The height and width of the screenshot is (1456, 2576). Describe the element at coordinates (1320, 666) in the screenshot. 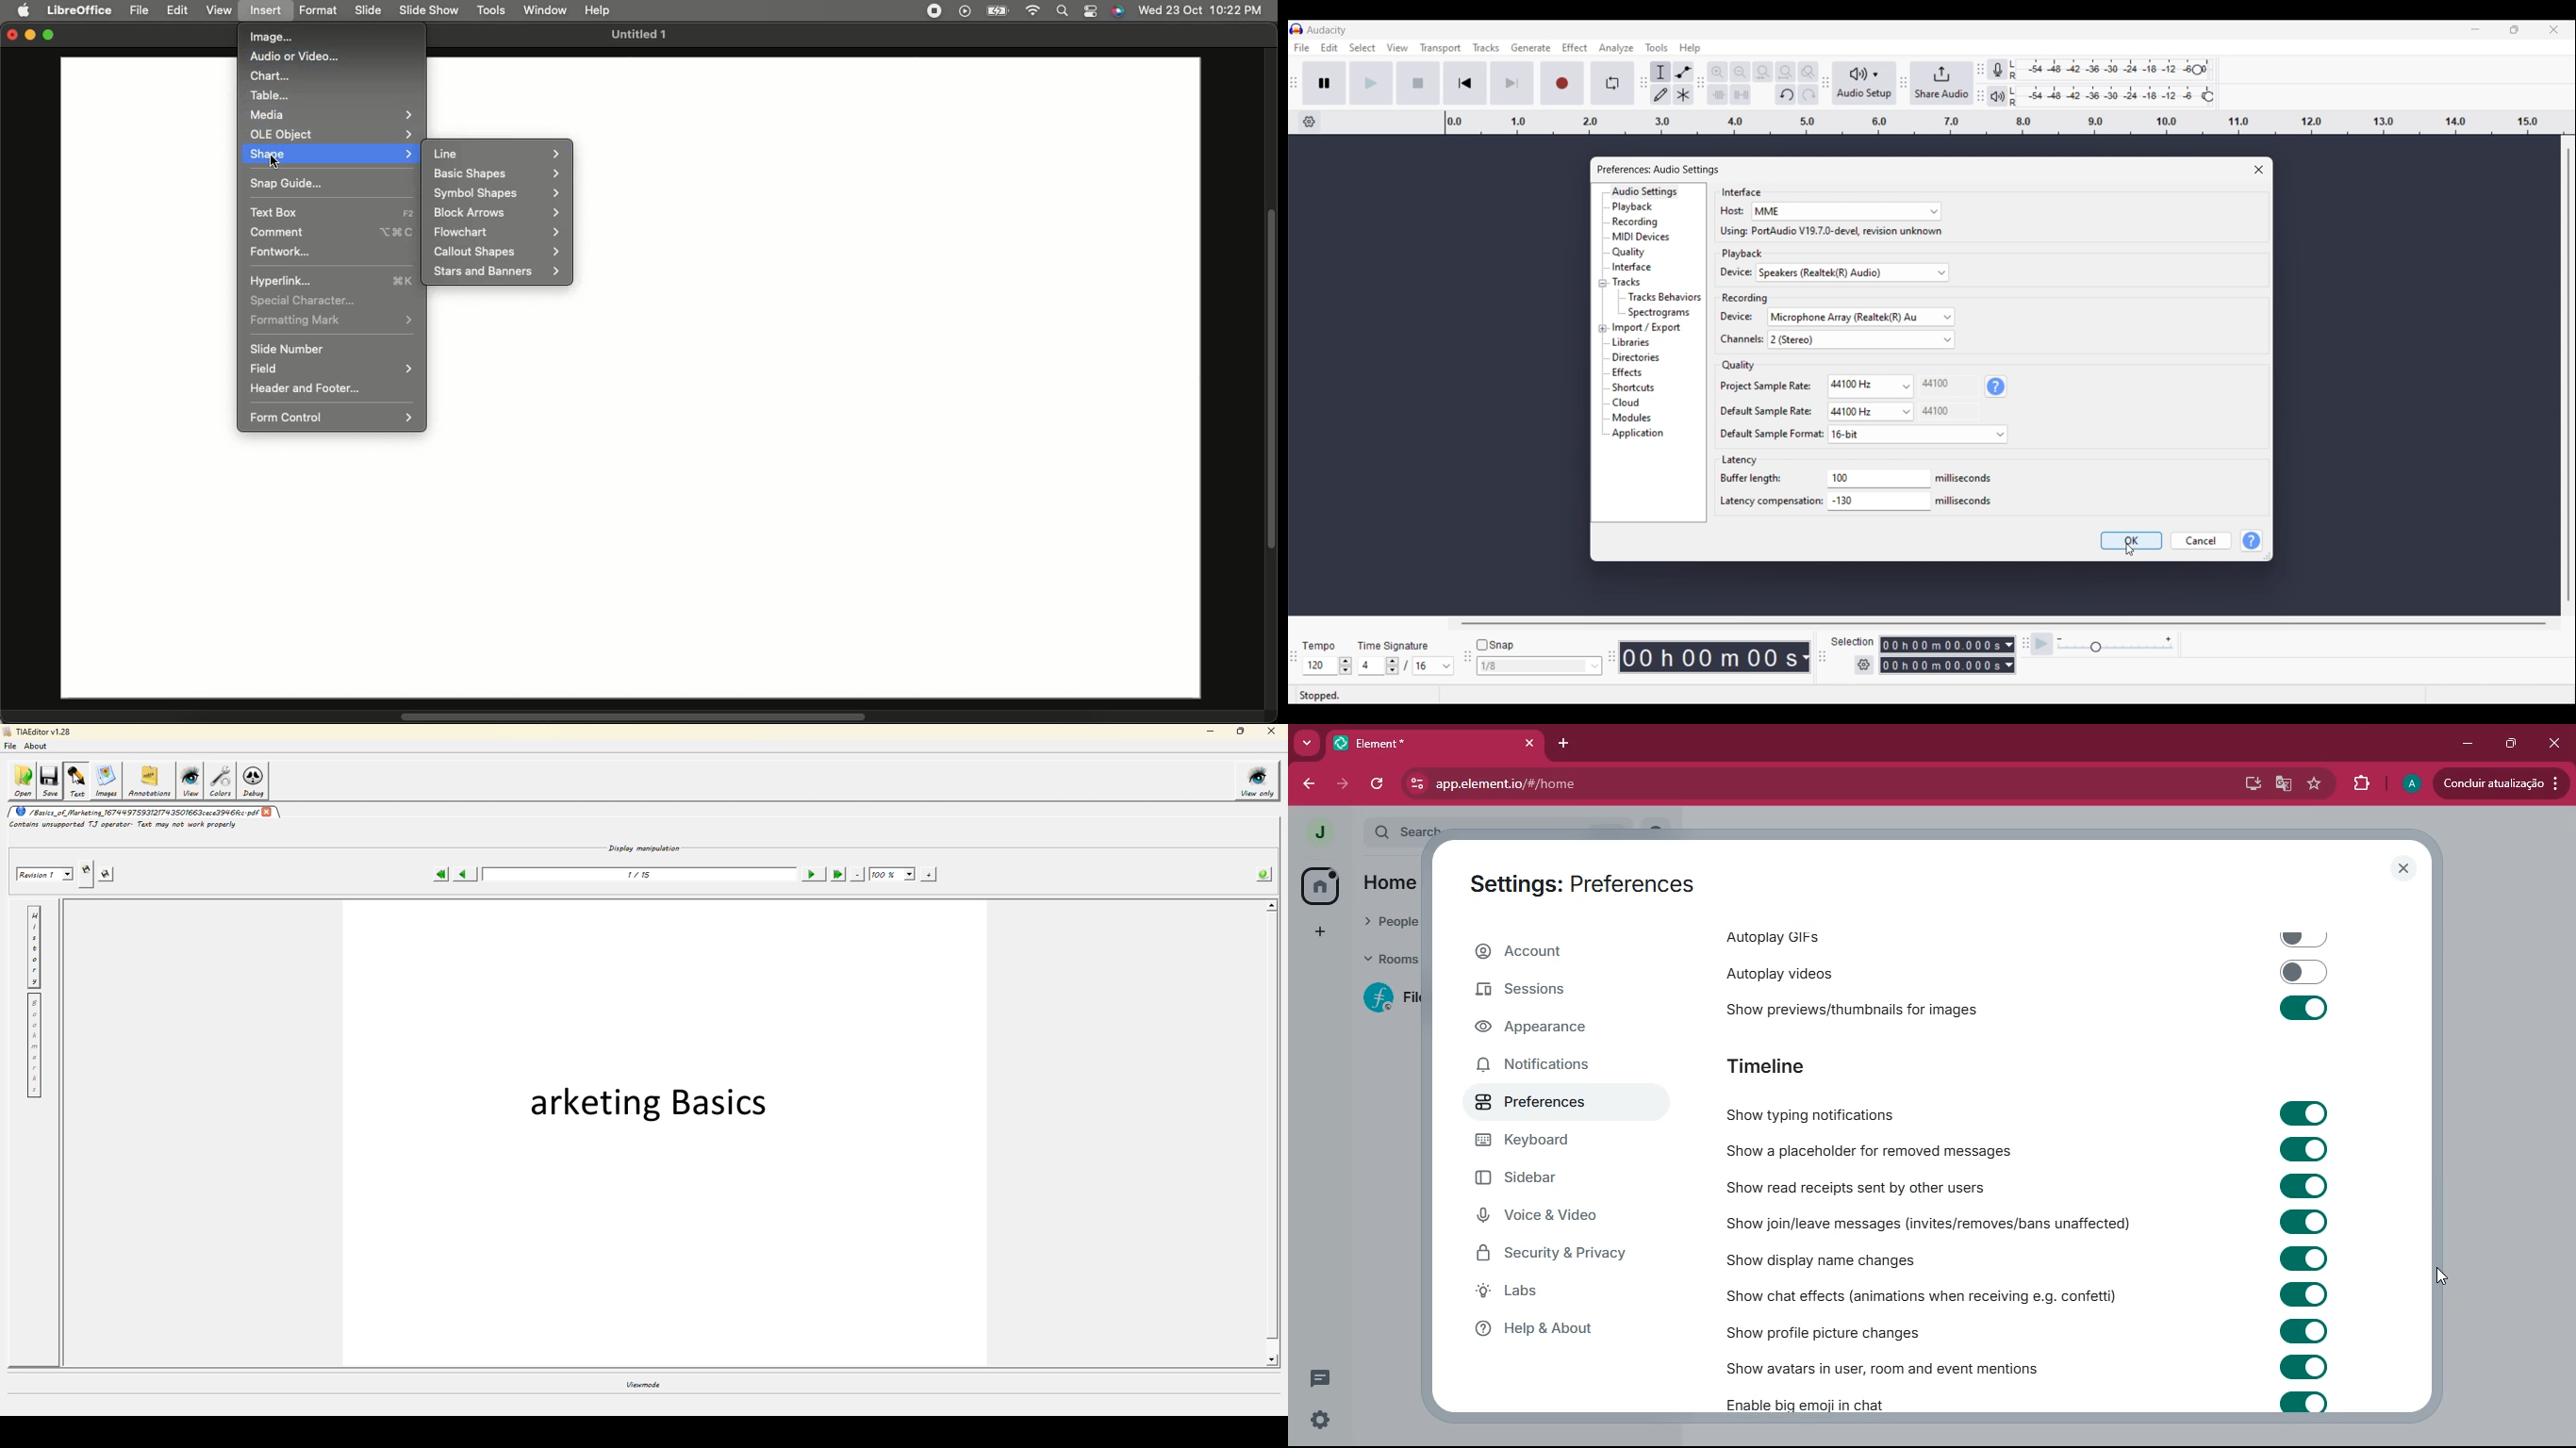

I see `Selected tempo` at that location.